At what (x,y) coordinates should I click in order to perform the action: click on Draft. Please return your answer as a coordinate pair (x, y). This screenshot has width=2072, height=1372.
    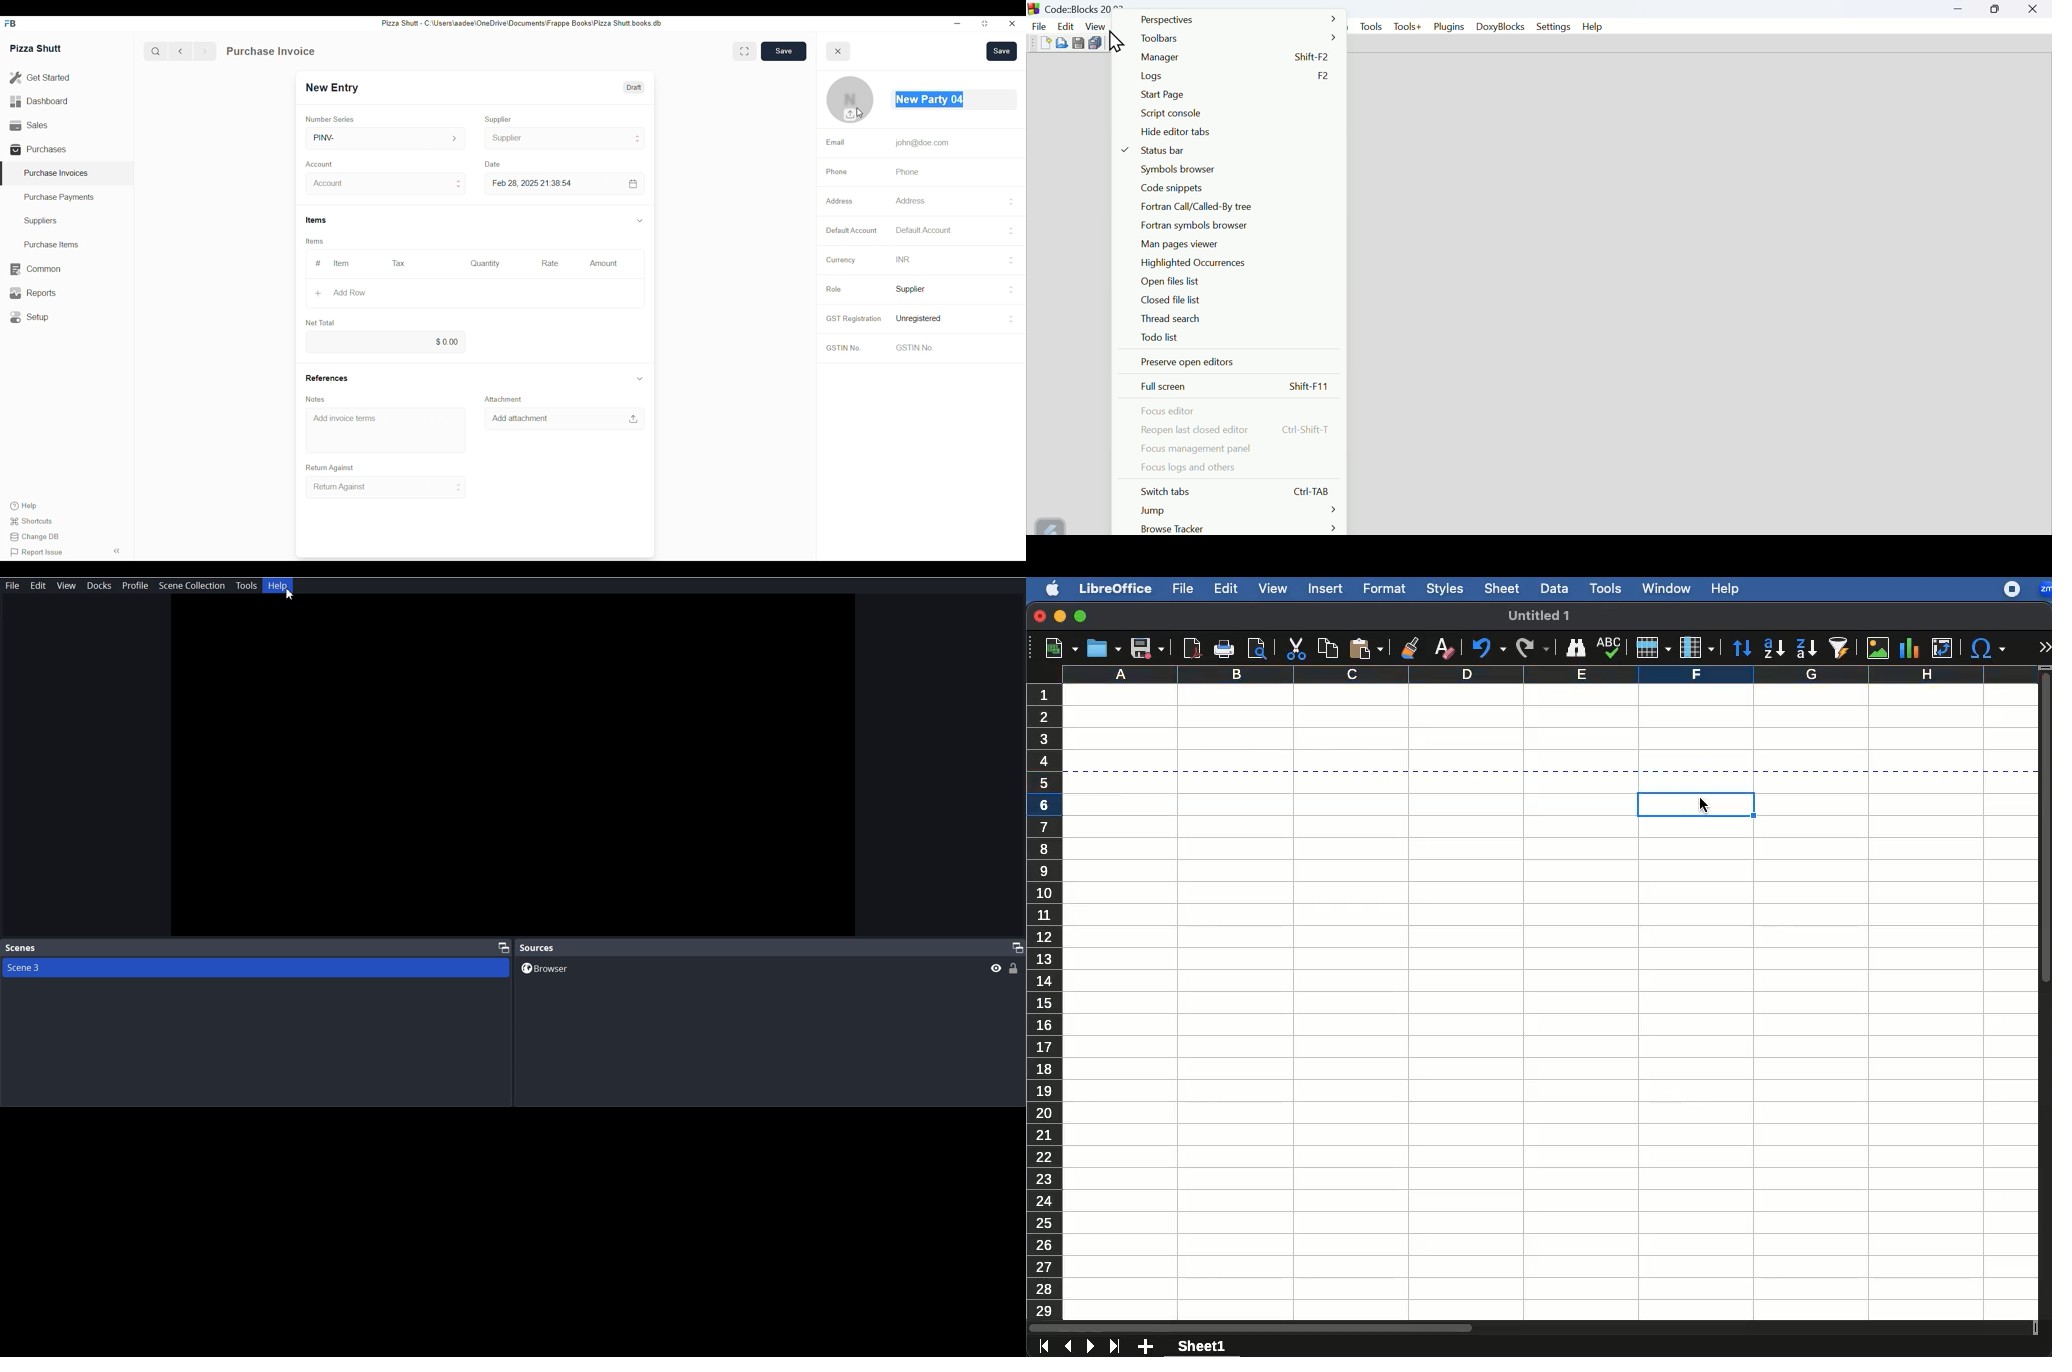
    Looking at the image, I should click on (633, 87).